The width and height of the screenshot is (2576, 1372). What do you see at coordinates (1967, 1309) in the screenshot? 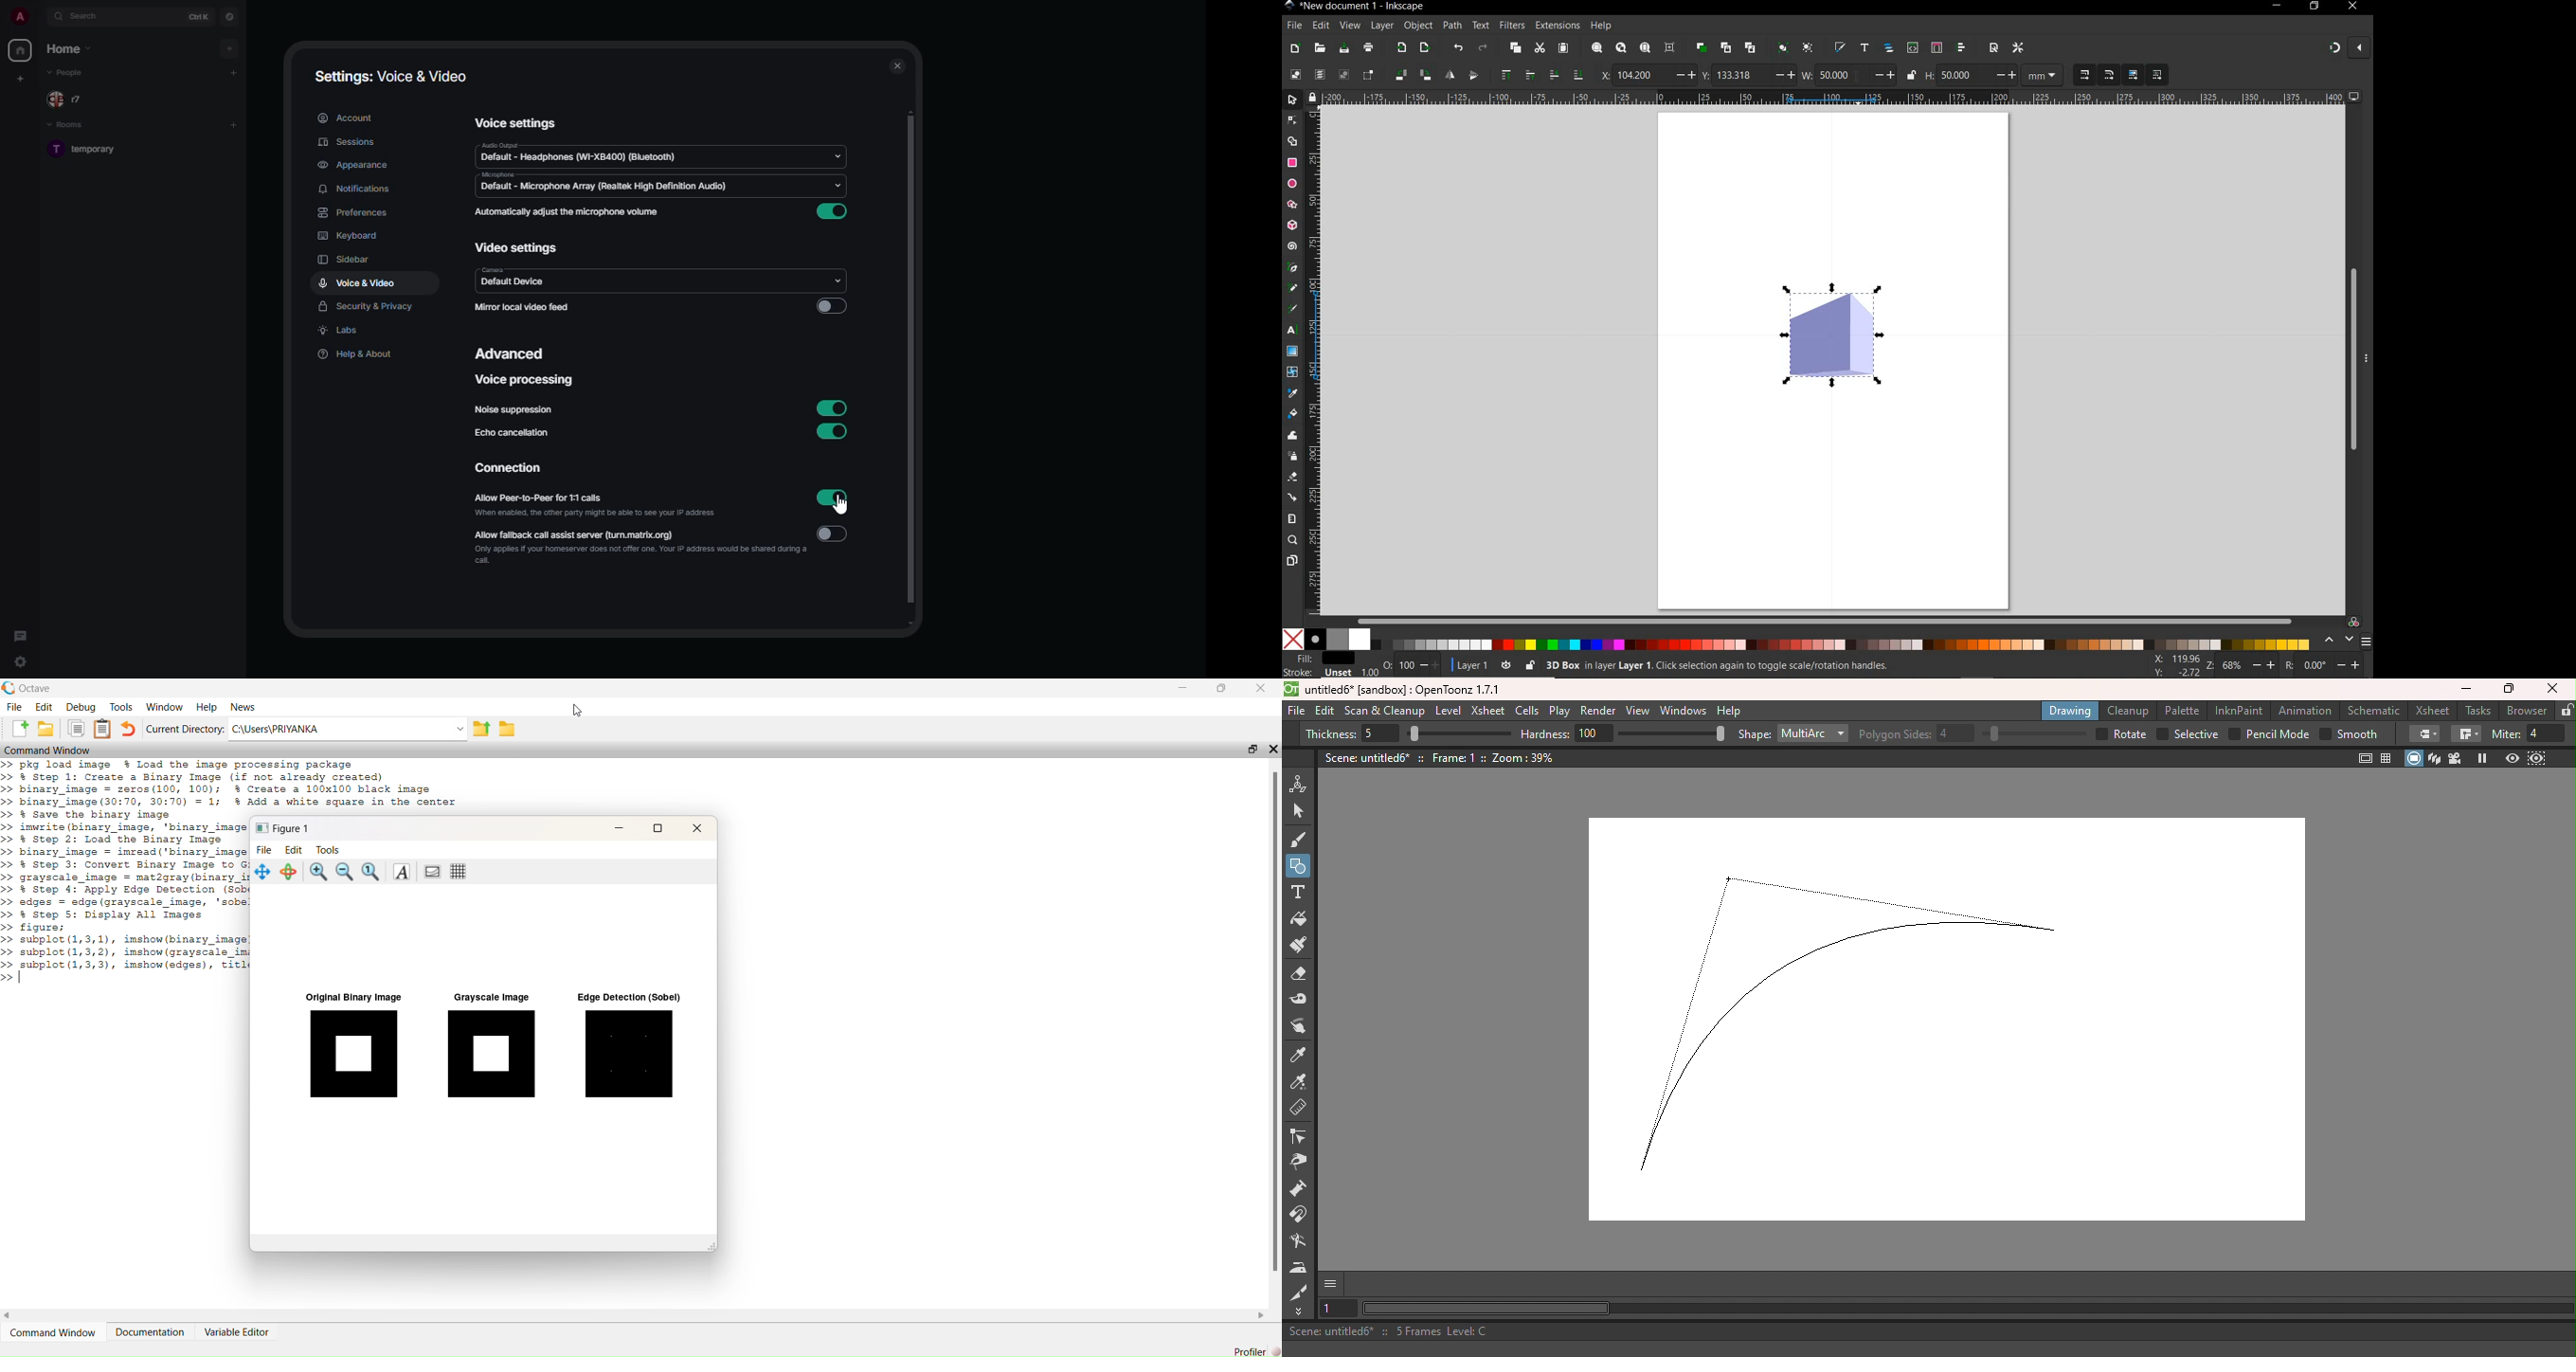
I see `Horizontal scroll bar` at bounding box center [1967, 1309].